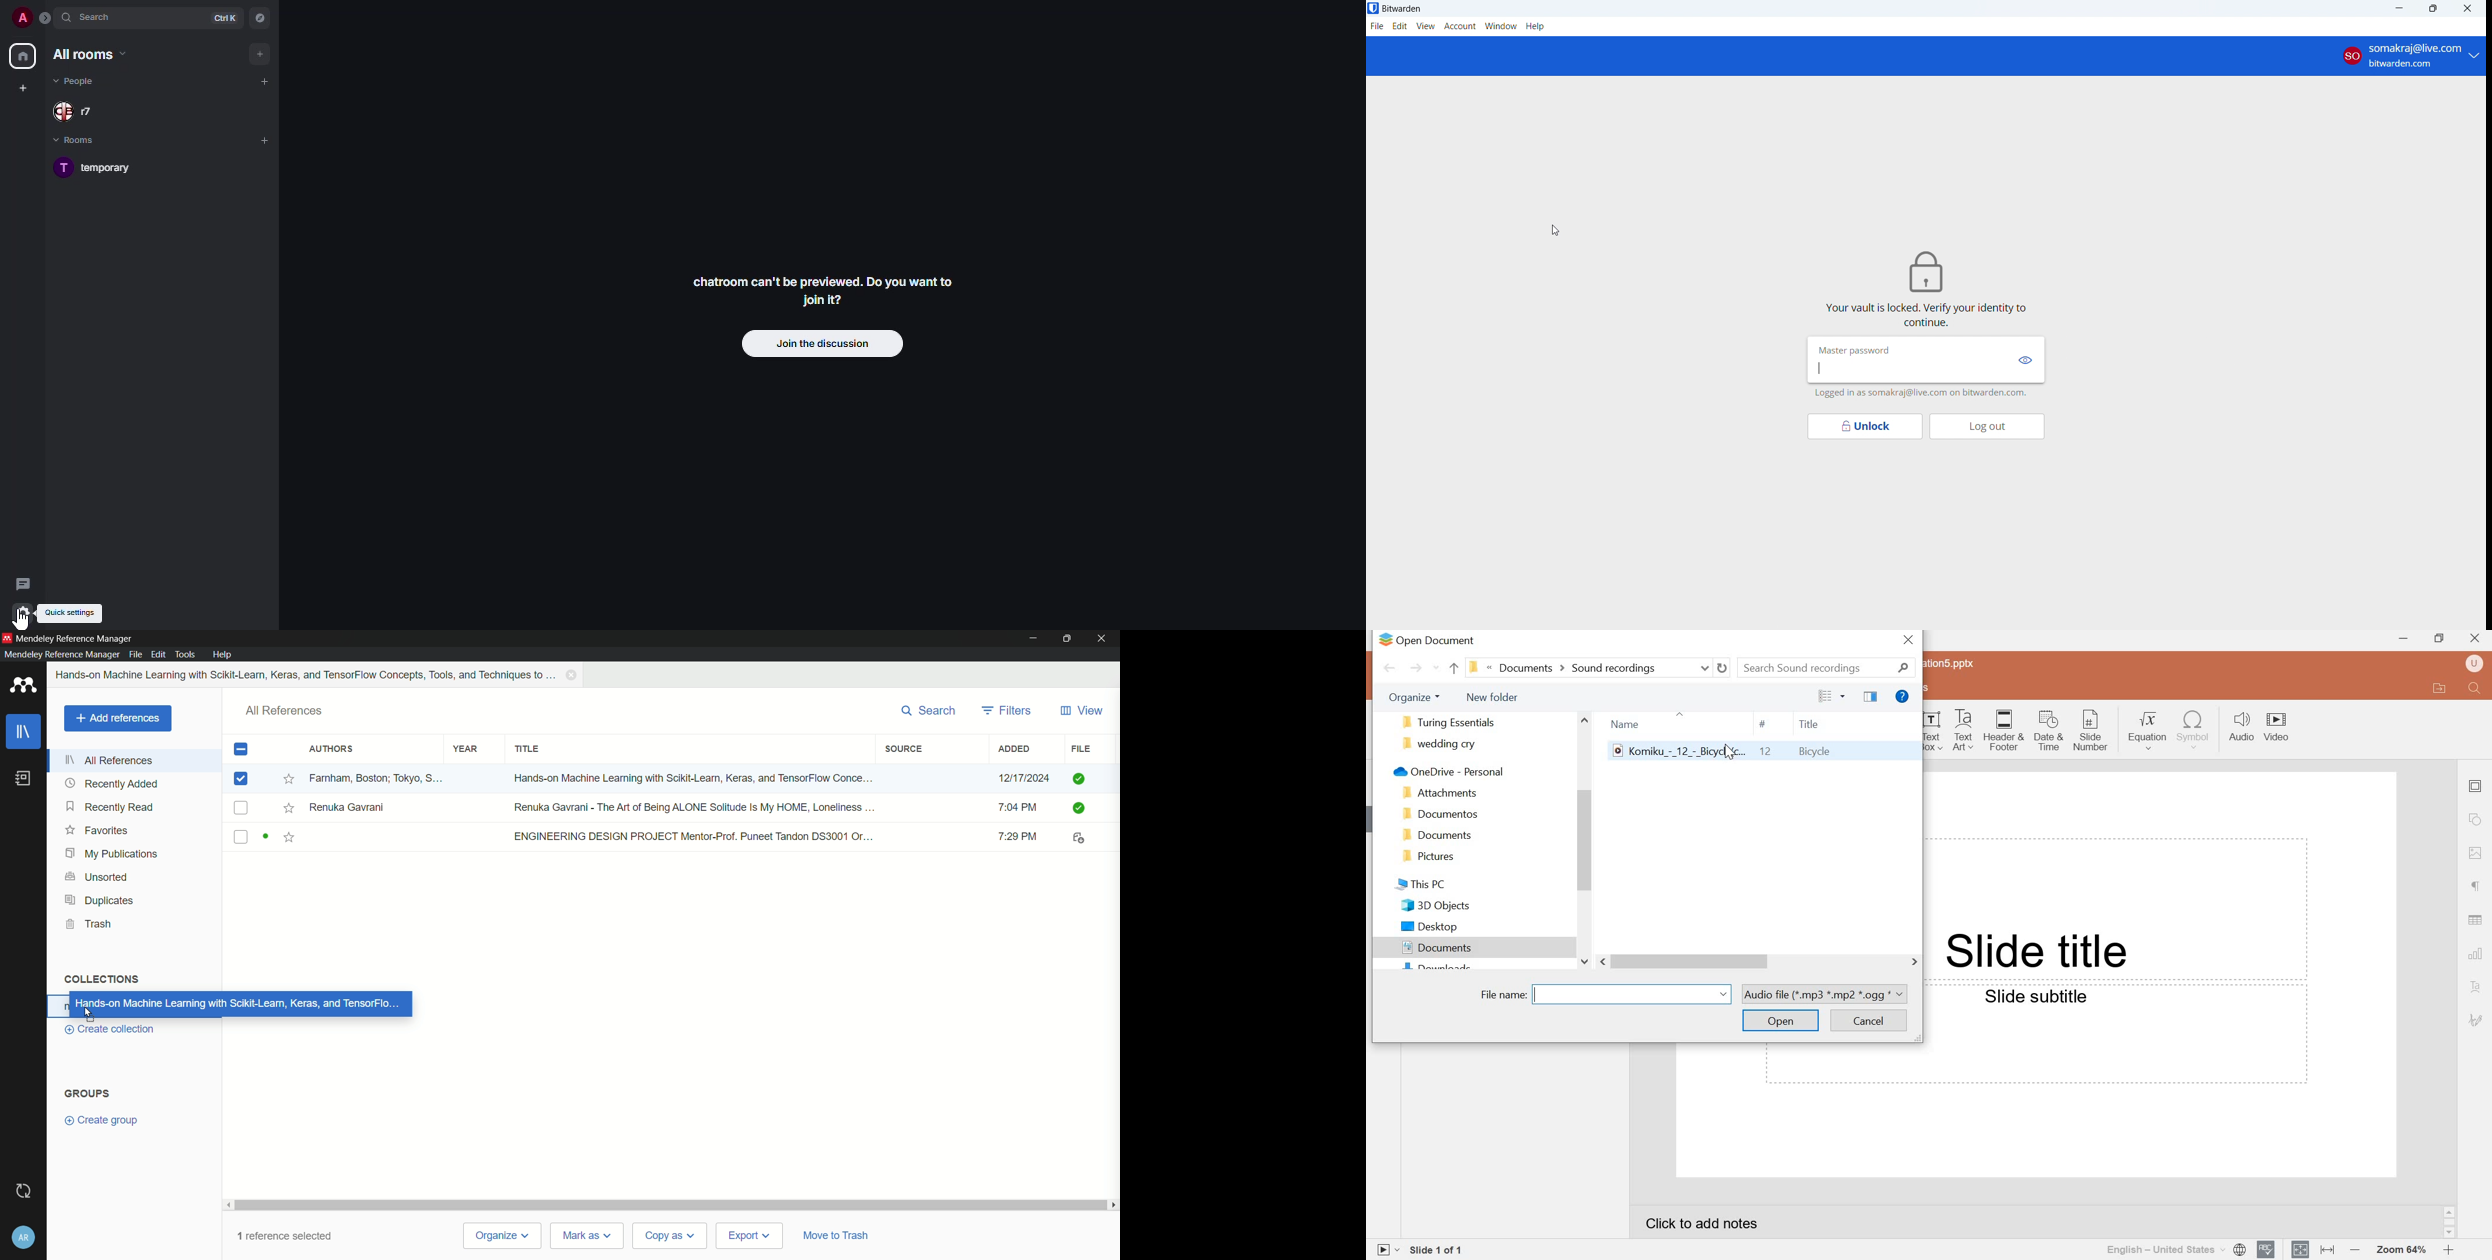 Image resolution: width=2492 pixels, height=1260 pixels. What do you see at coordinates (1780, 1021) in the screenshot?
I see `open` at bounding box center [1780, 1021].